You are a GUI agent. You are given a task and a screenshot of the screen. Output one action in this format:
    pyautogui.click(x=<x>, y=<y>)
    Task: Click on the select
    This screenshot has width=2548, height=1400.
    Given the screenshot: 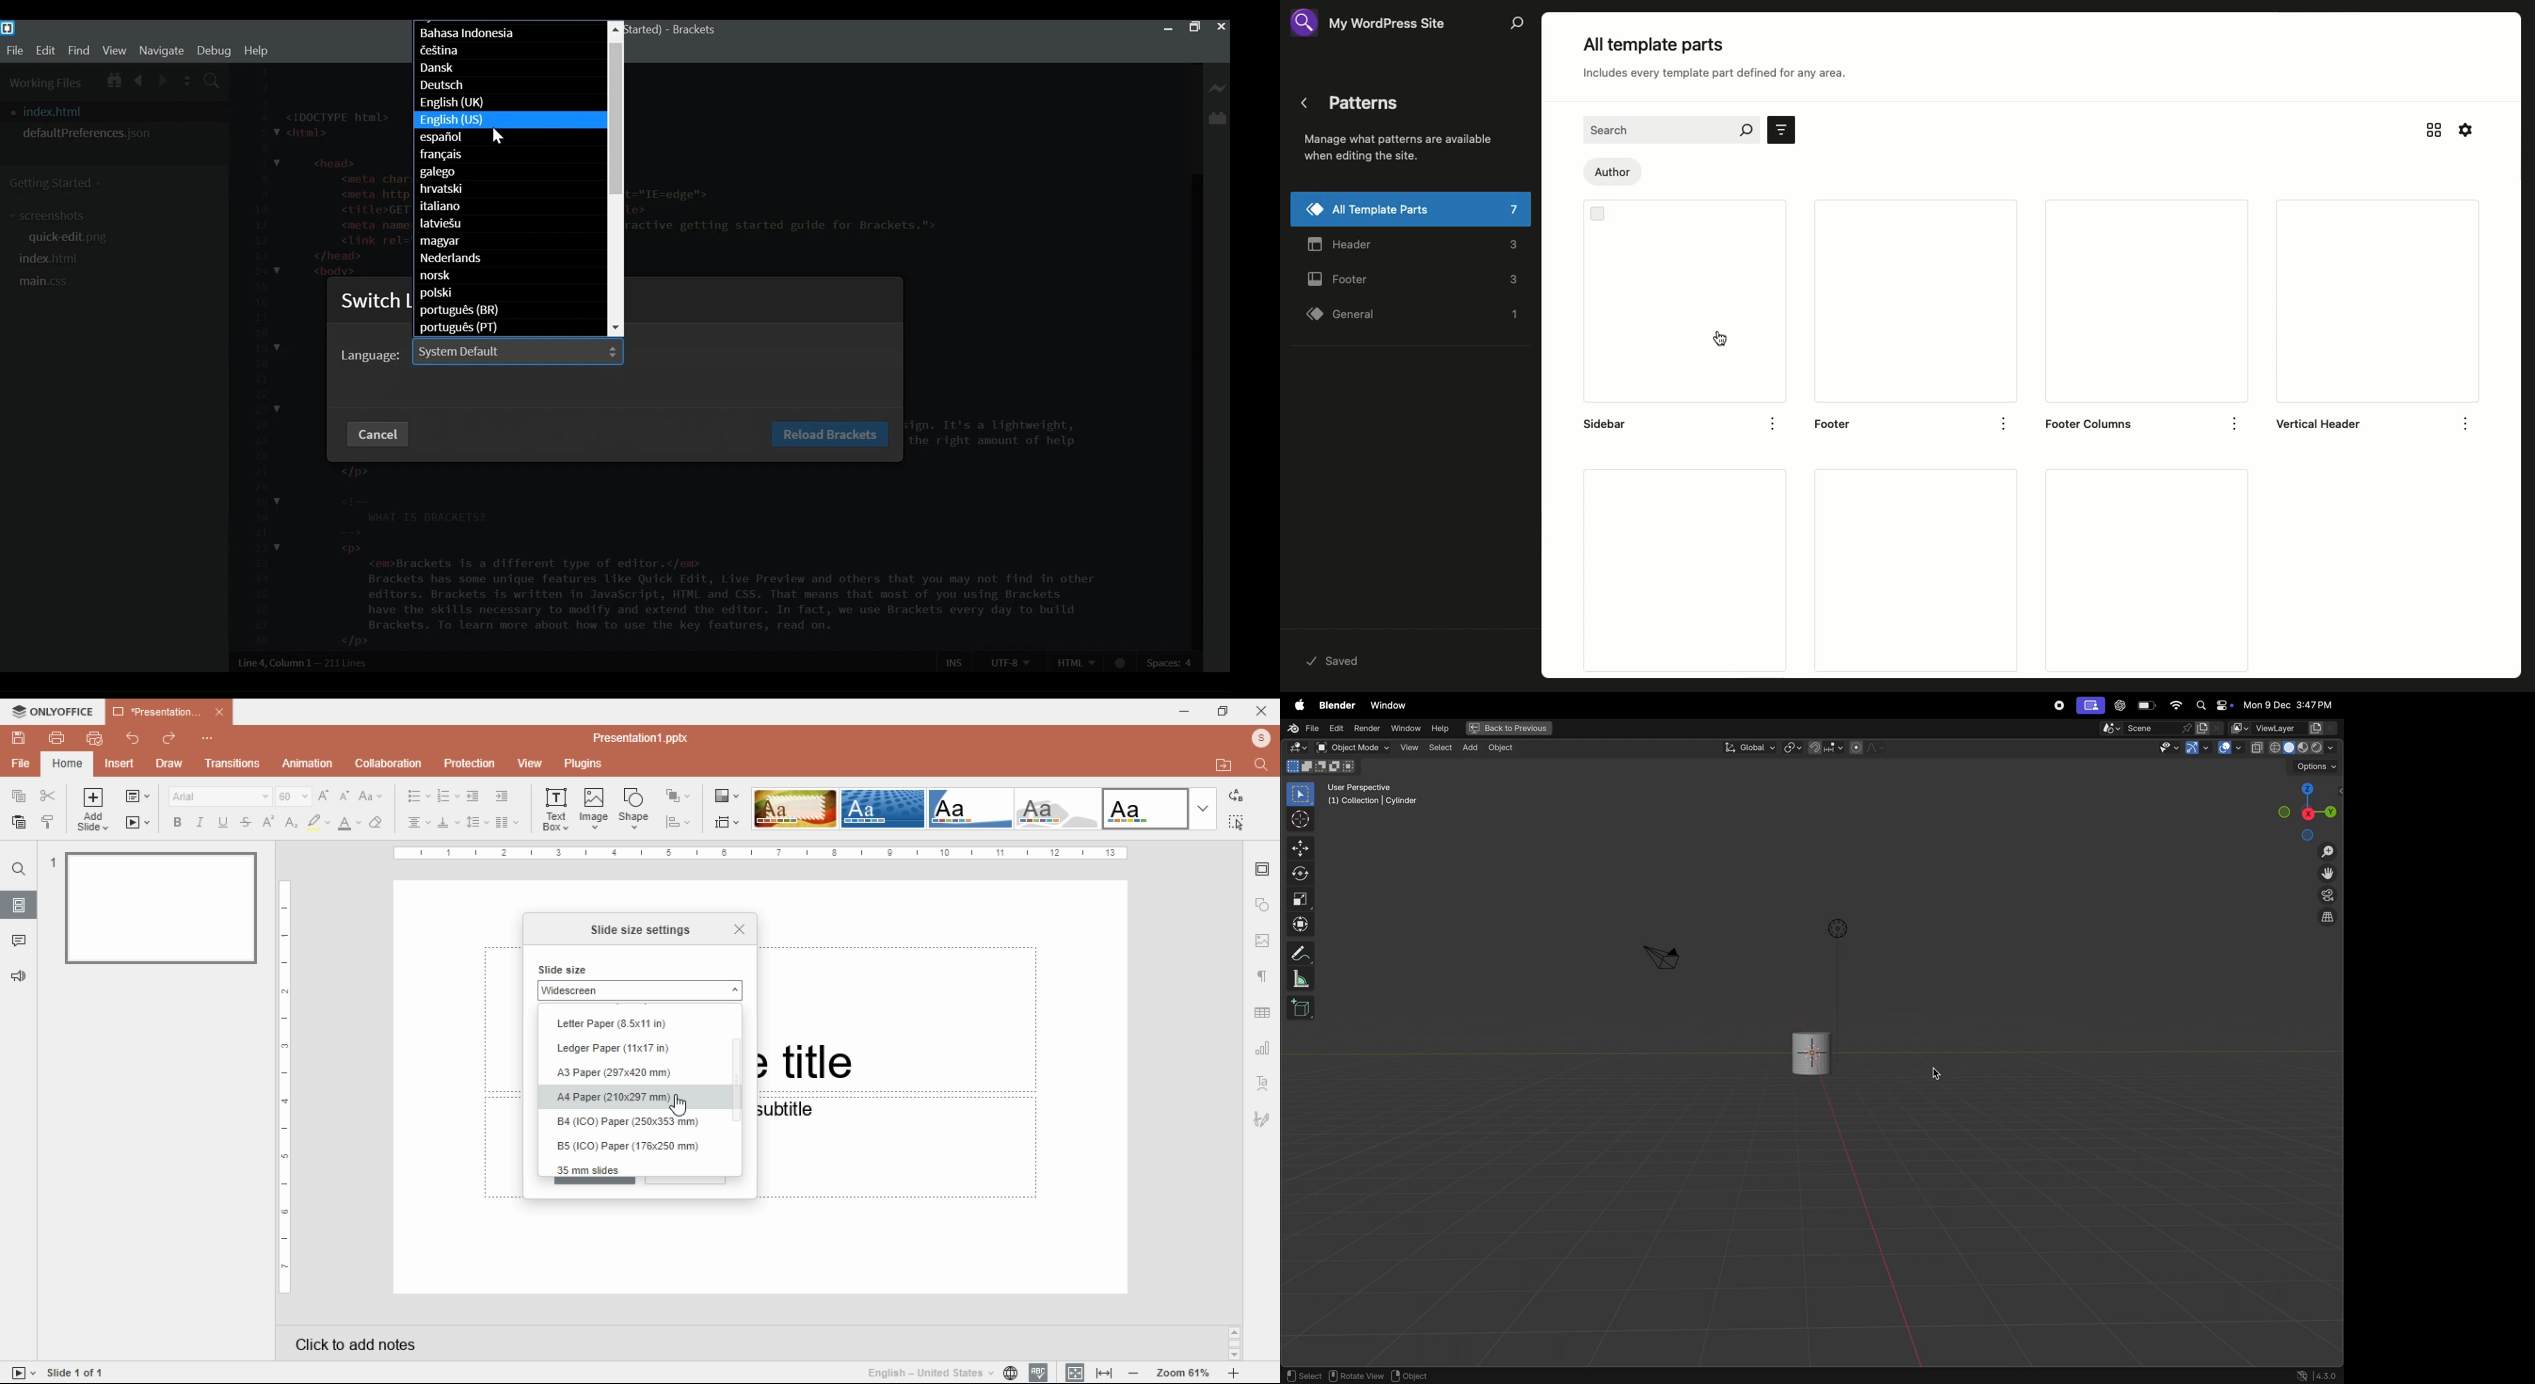 What is the action you would take?
    pyautogui.click(x=1302, y=1376)
    